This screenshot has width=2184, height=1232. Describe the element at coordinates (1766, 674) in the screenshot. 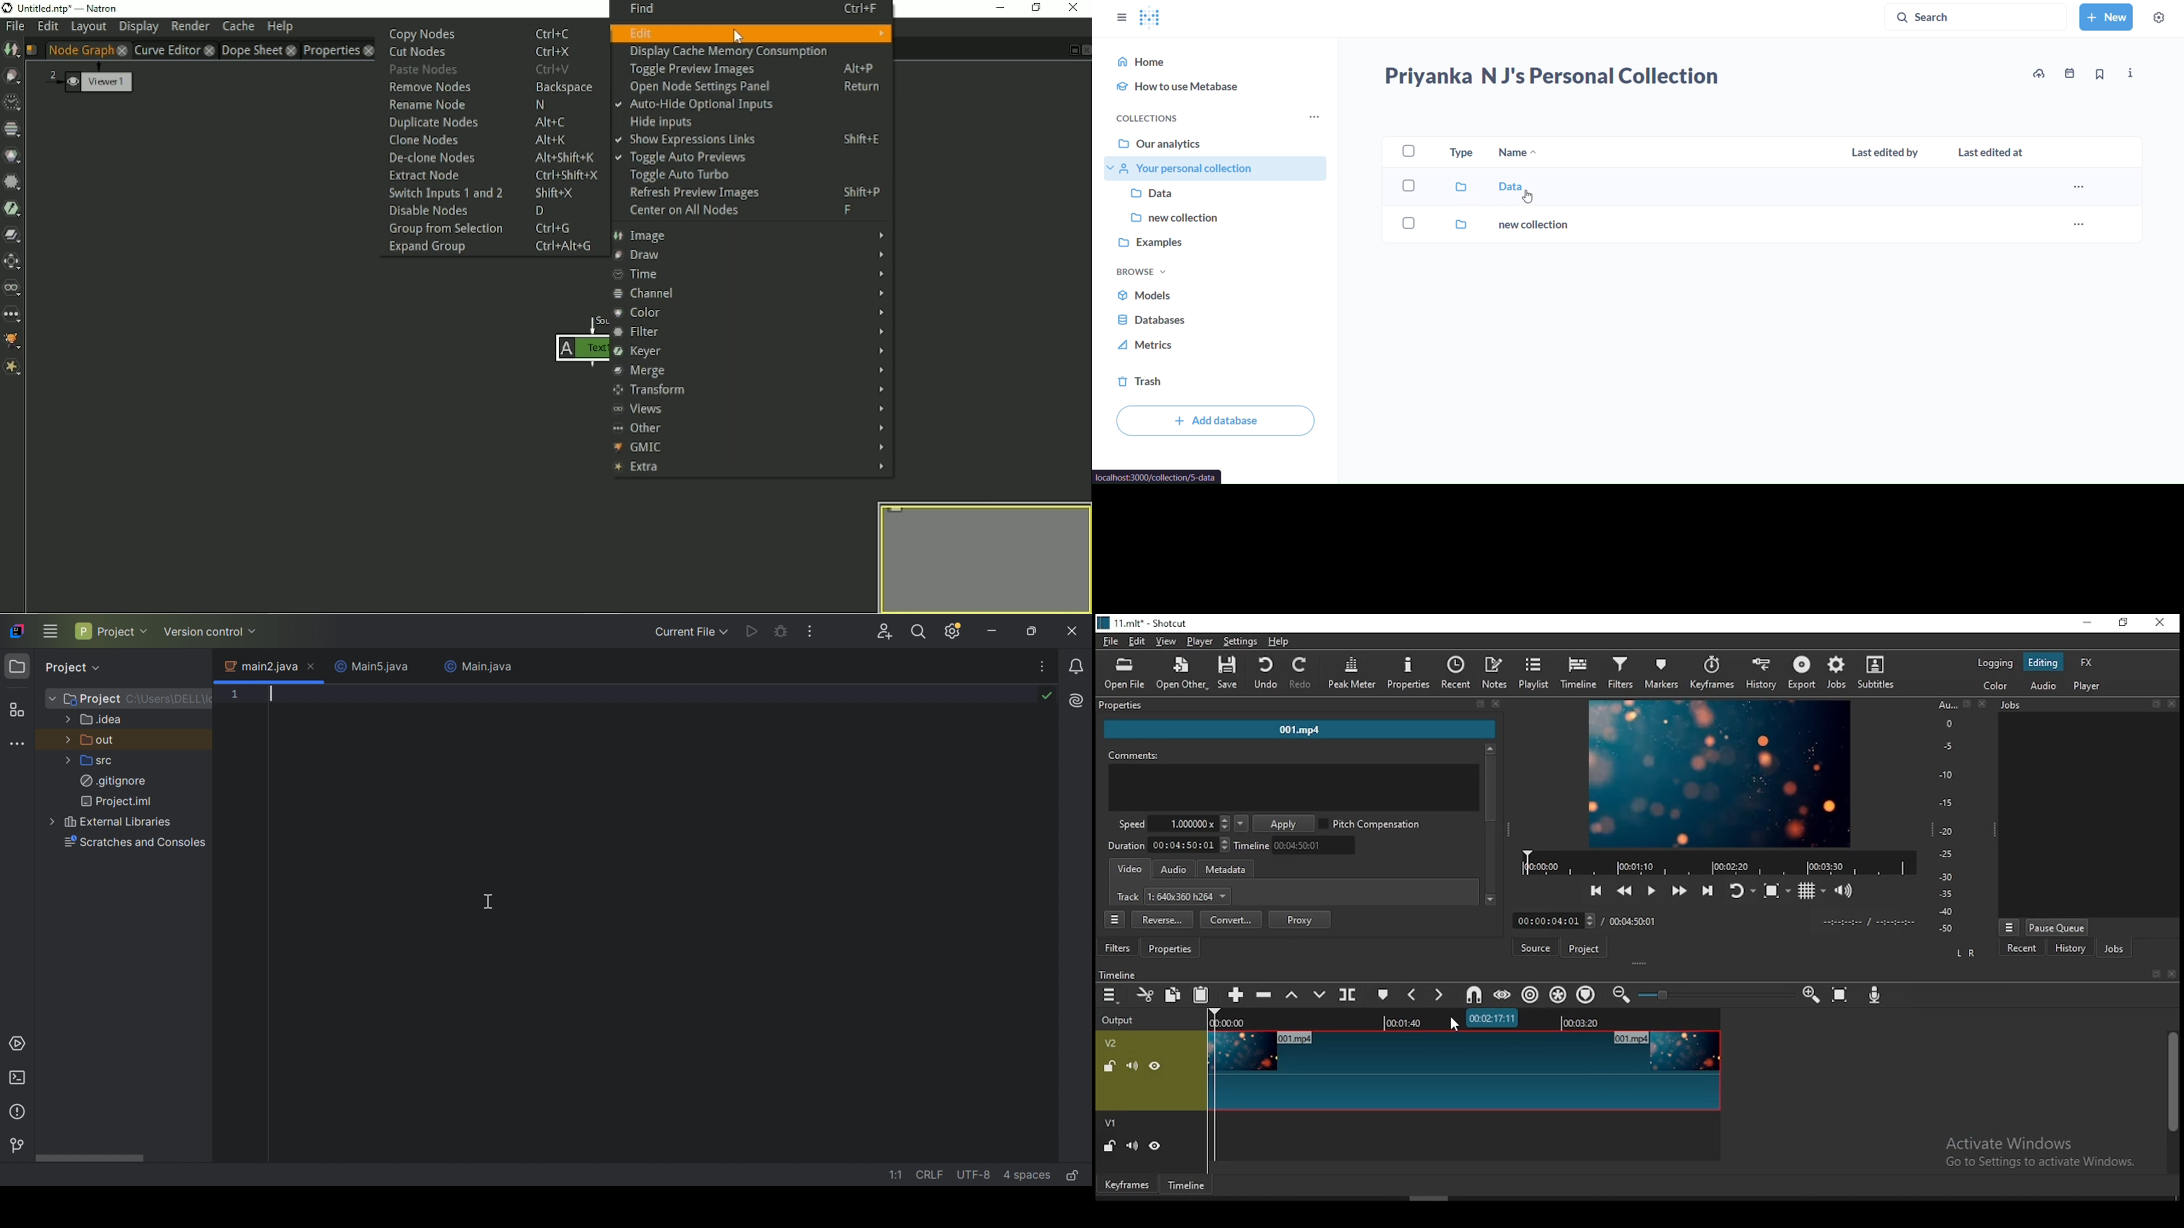

I see `history` at that location.